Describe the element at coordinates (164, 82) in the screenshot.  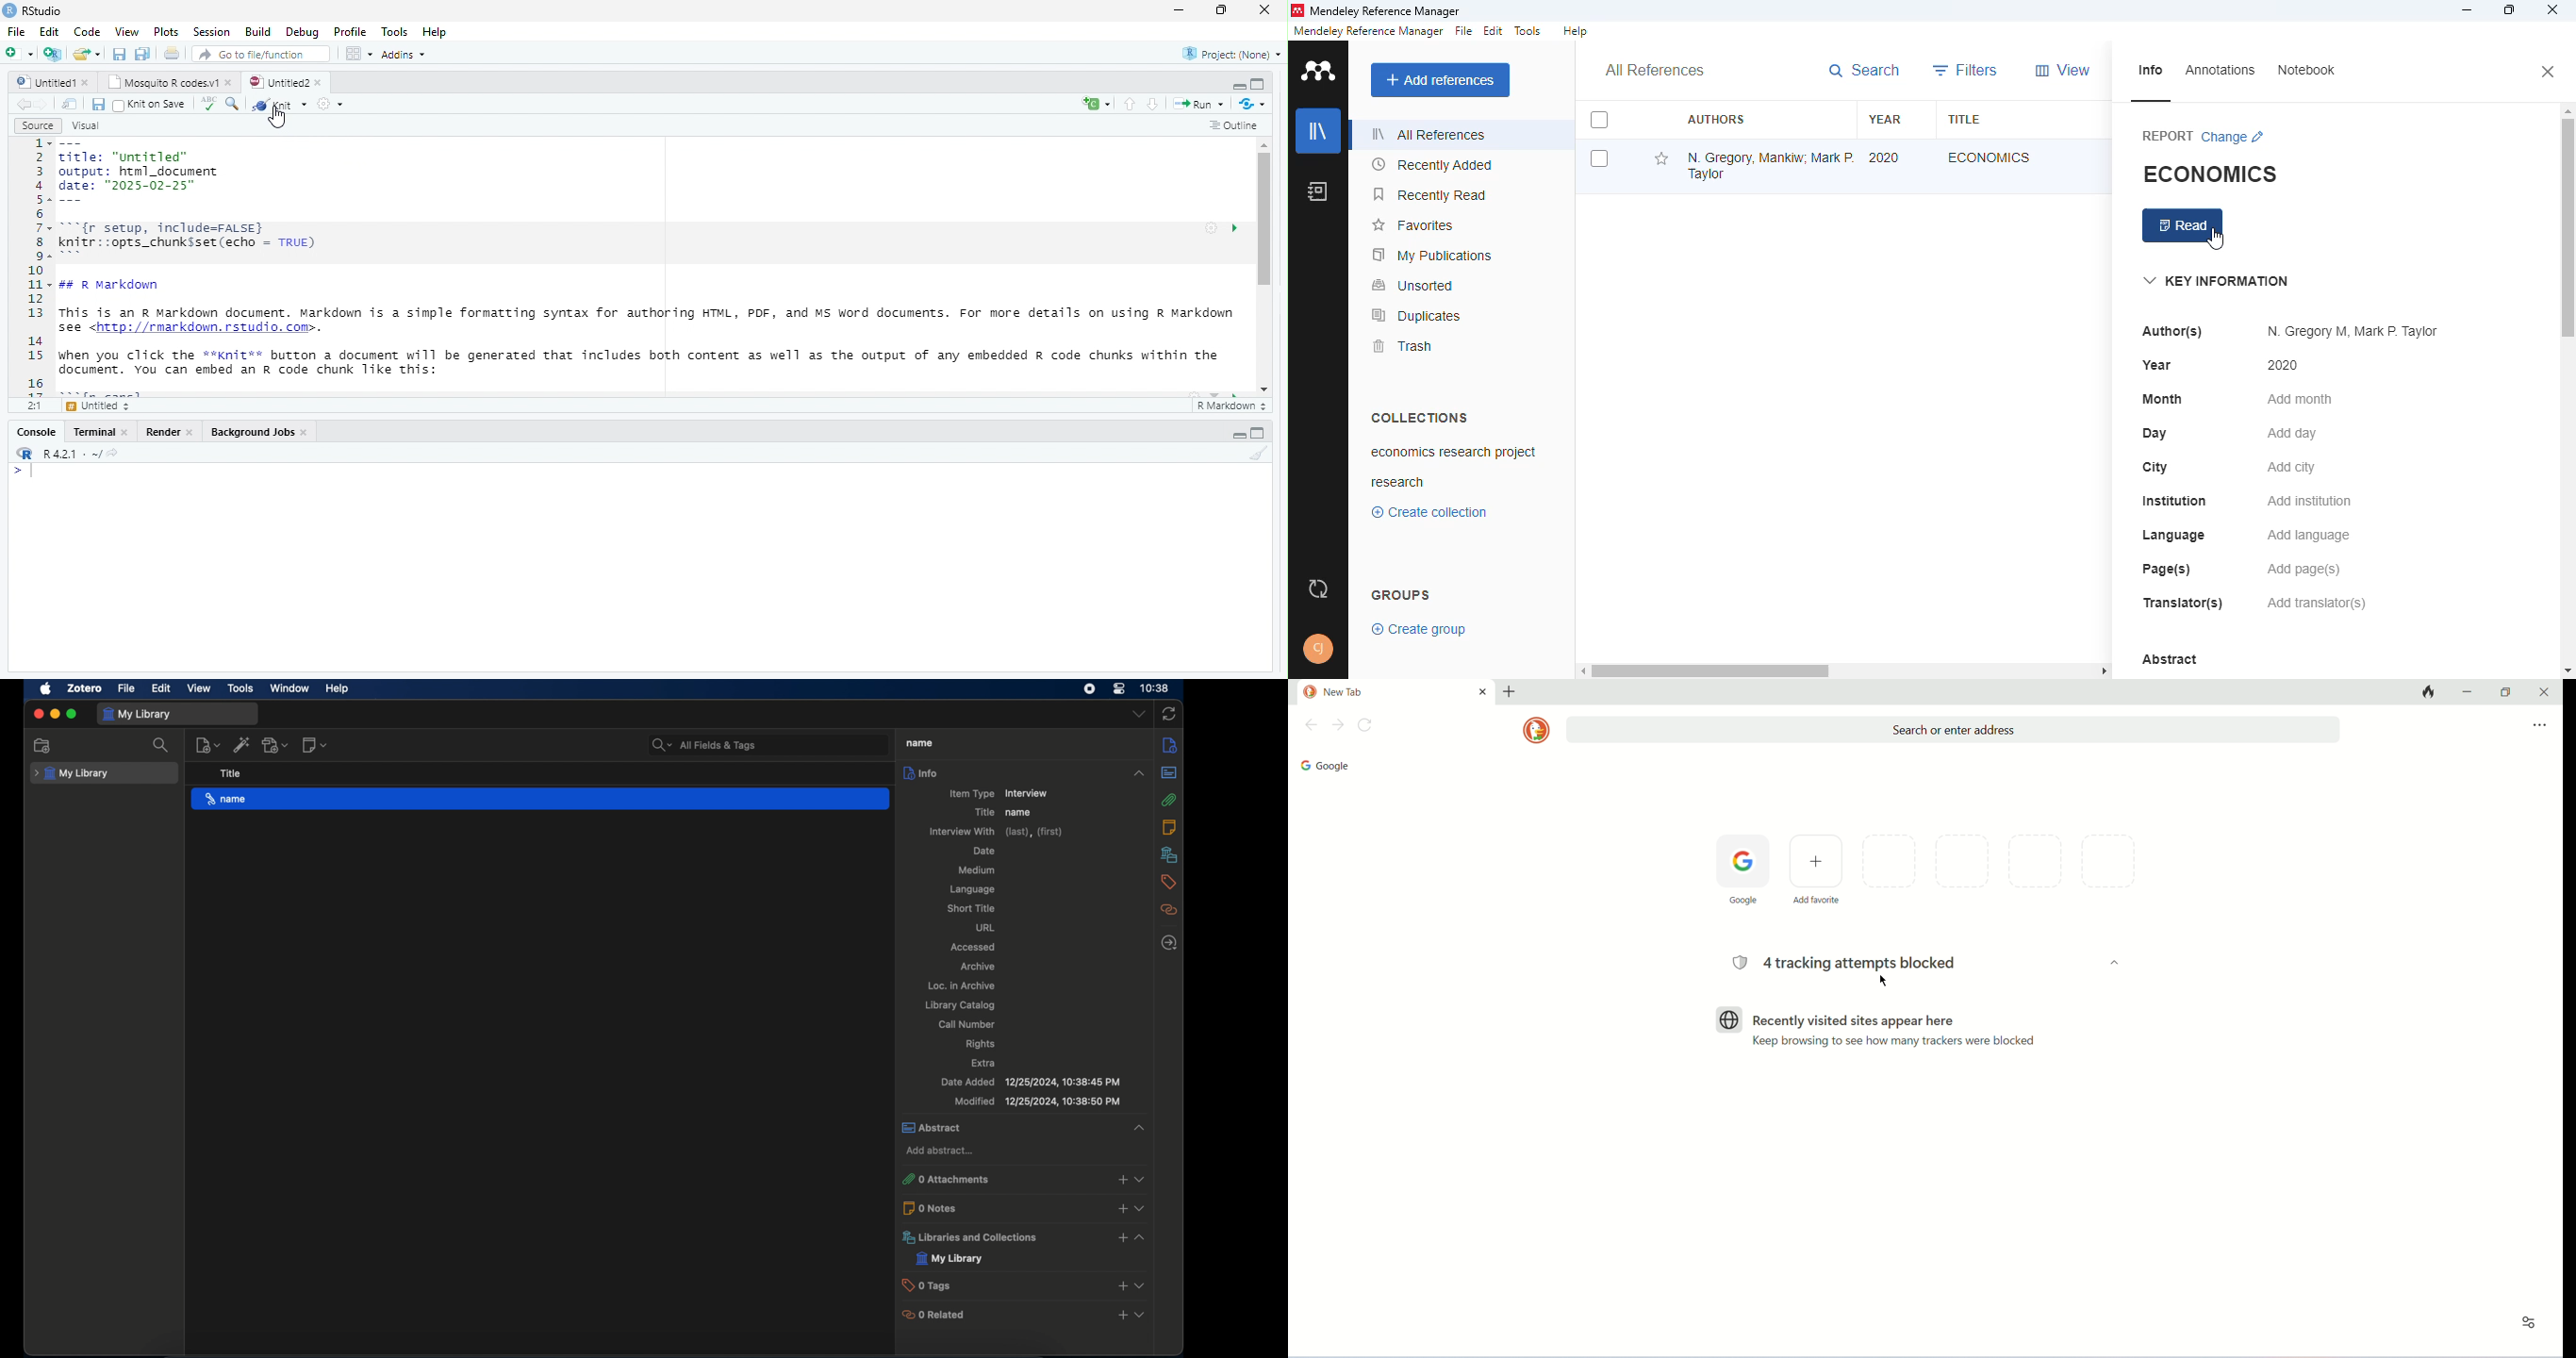
I see `Mosquito R codes.v1` at that location.